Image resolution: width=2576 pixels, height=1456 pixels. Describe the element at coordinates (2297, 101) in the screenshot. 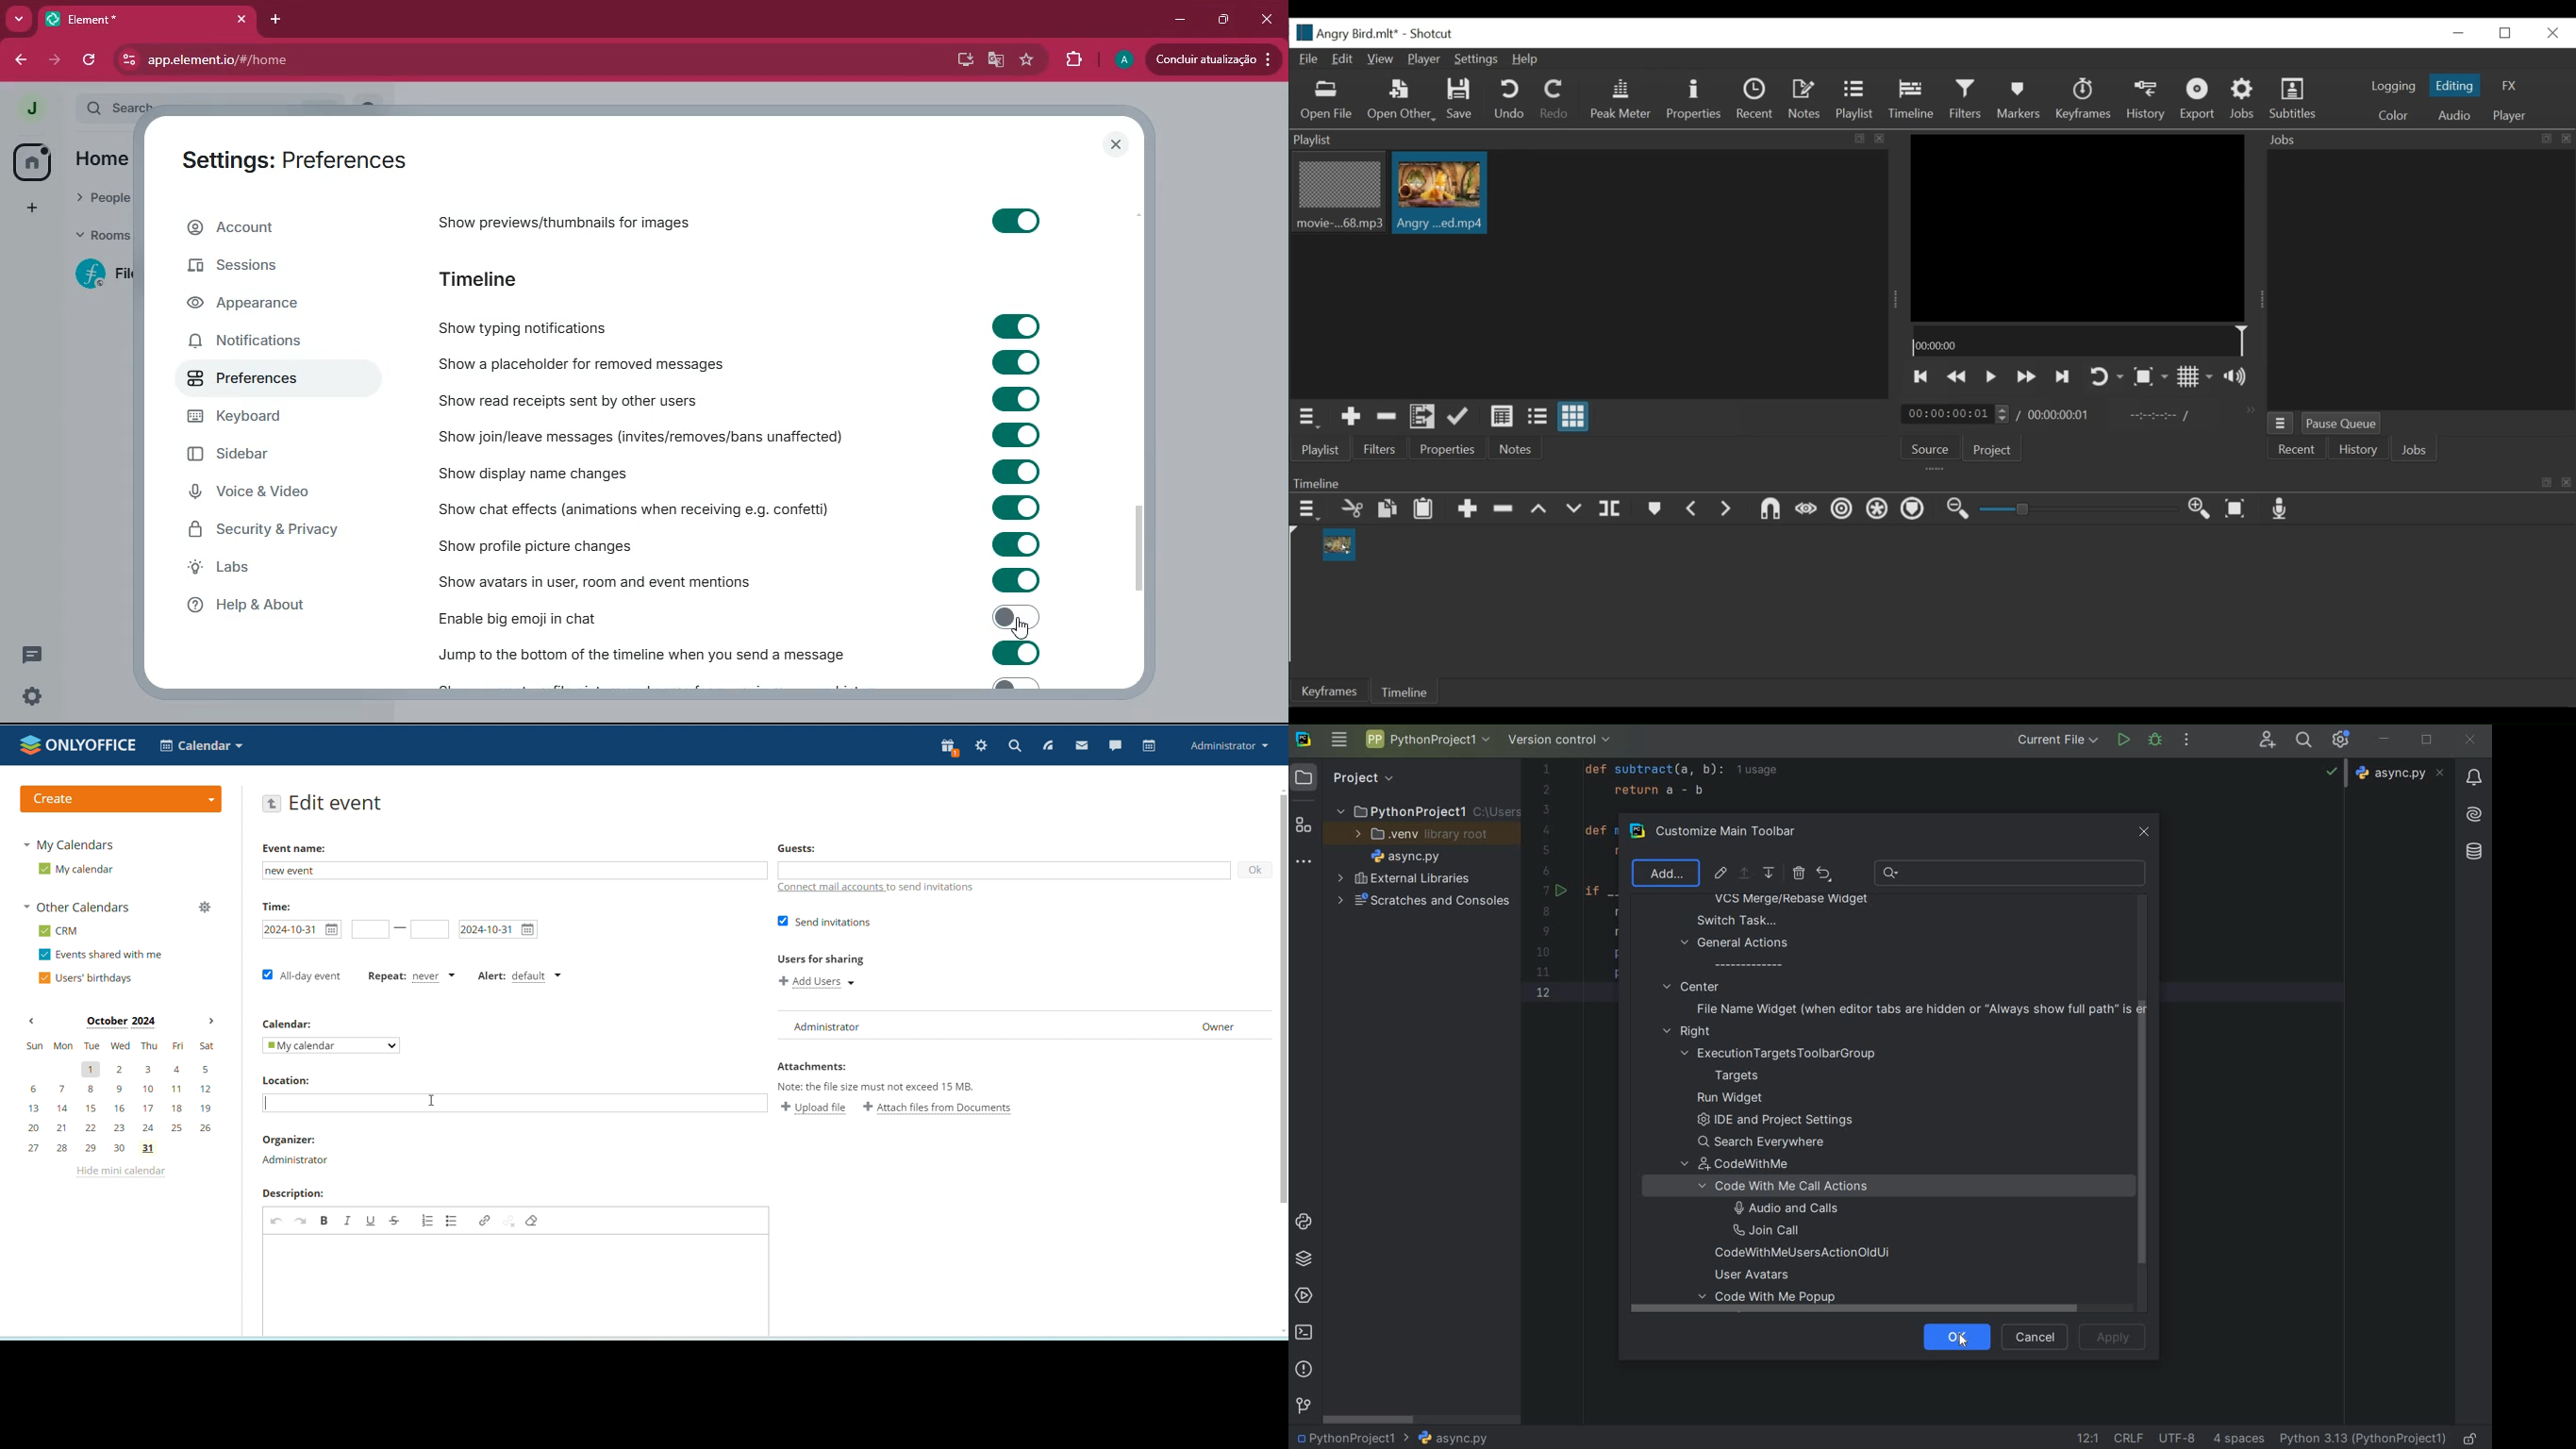

I see `Subtitles` at that location.